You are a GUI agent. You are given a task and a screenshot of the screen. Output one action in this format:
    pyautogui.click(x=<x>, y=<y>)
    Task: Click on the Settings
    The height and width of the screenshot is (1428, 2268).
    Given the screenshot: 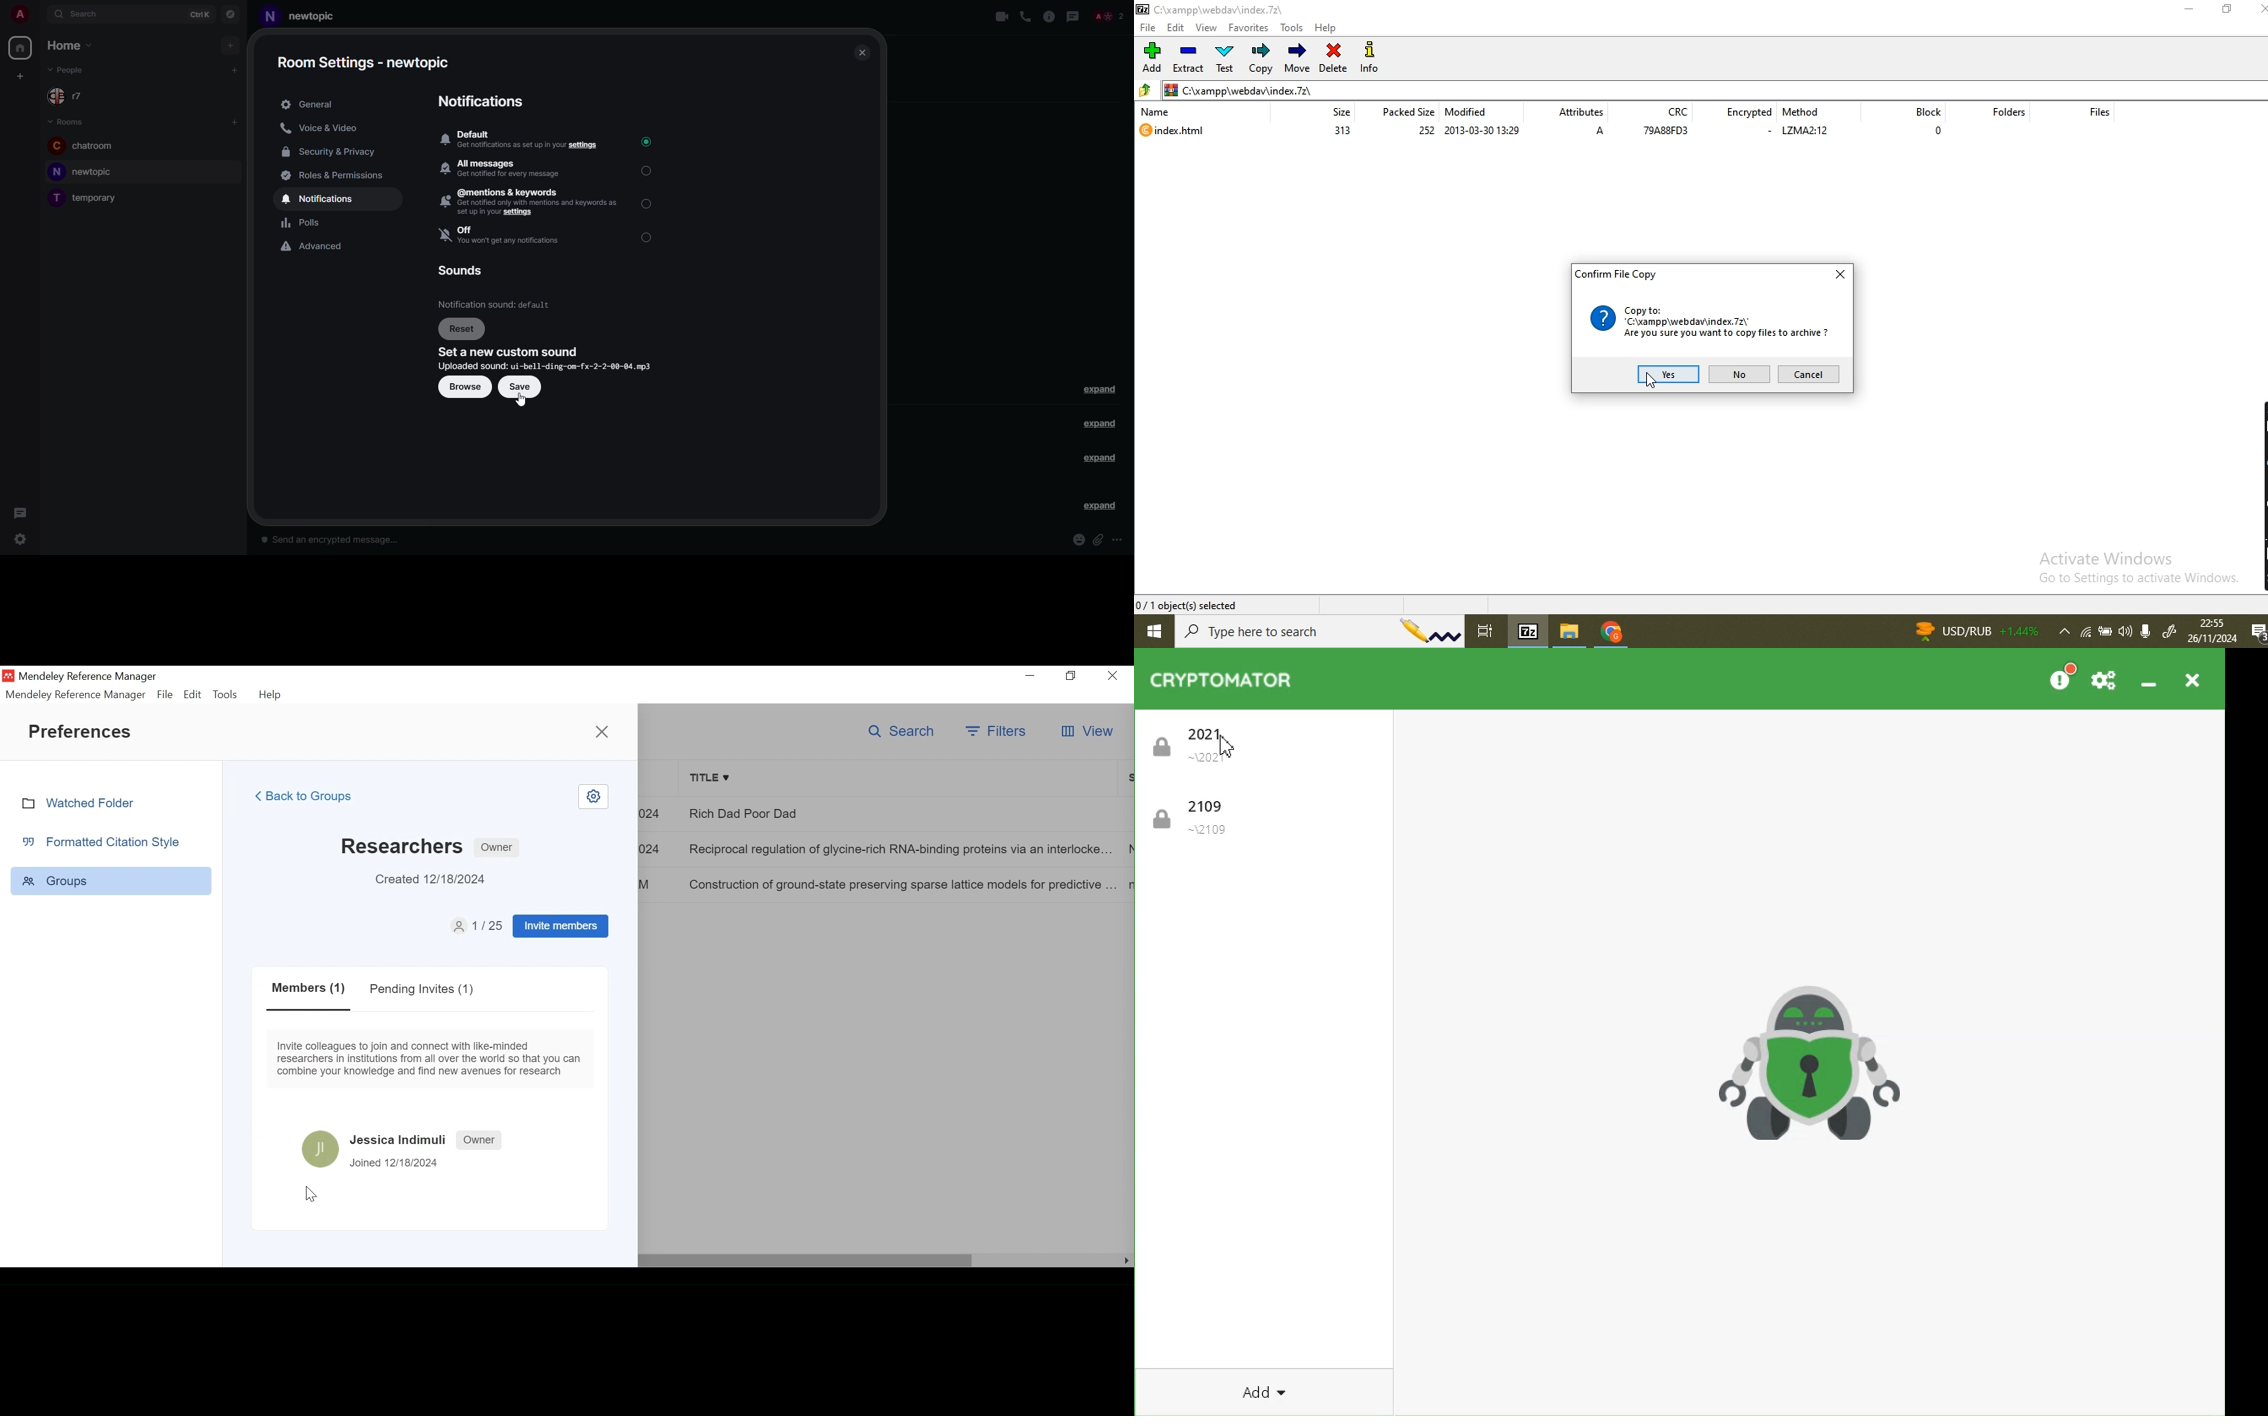 What is the action you would take?
    pyautogui.click(x=592, y=797)
    